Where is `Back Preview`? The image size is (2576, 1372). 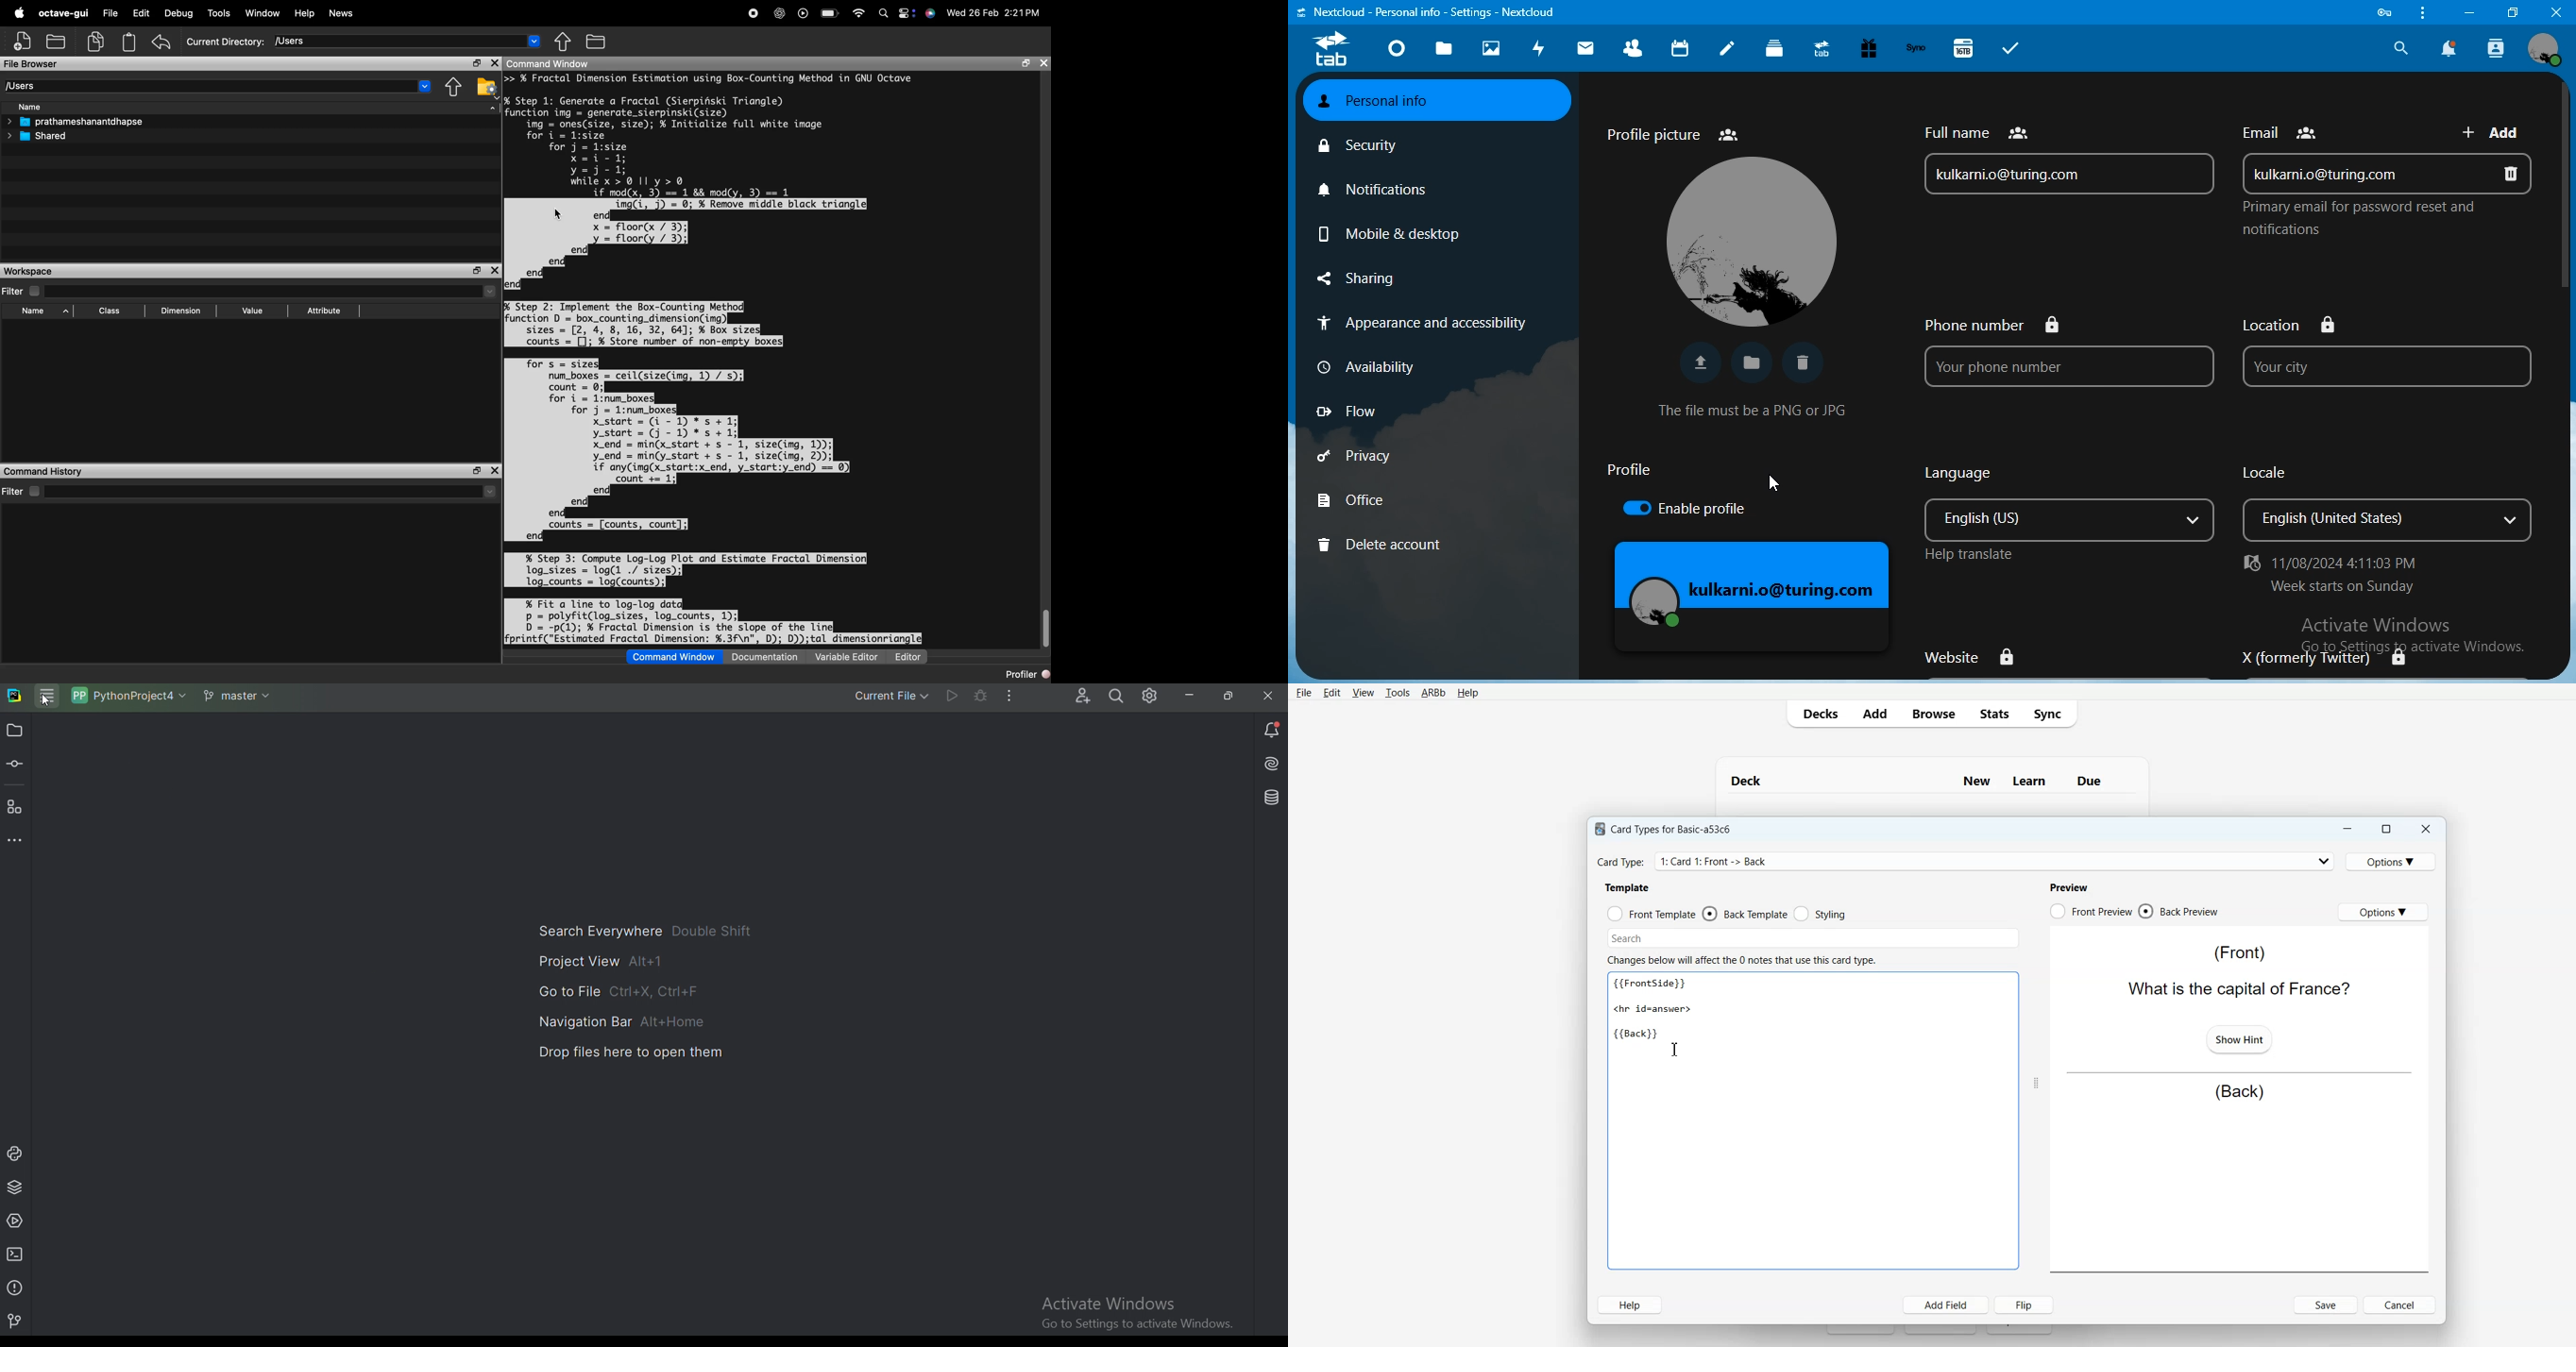
Back Preview is located at coordinates (2179, 911).